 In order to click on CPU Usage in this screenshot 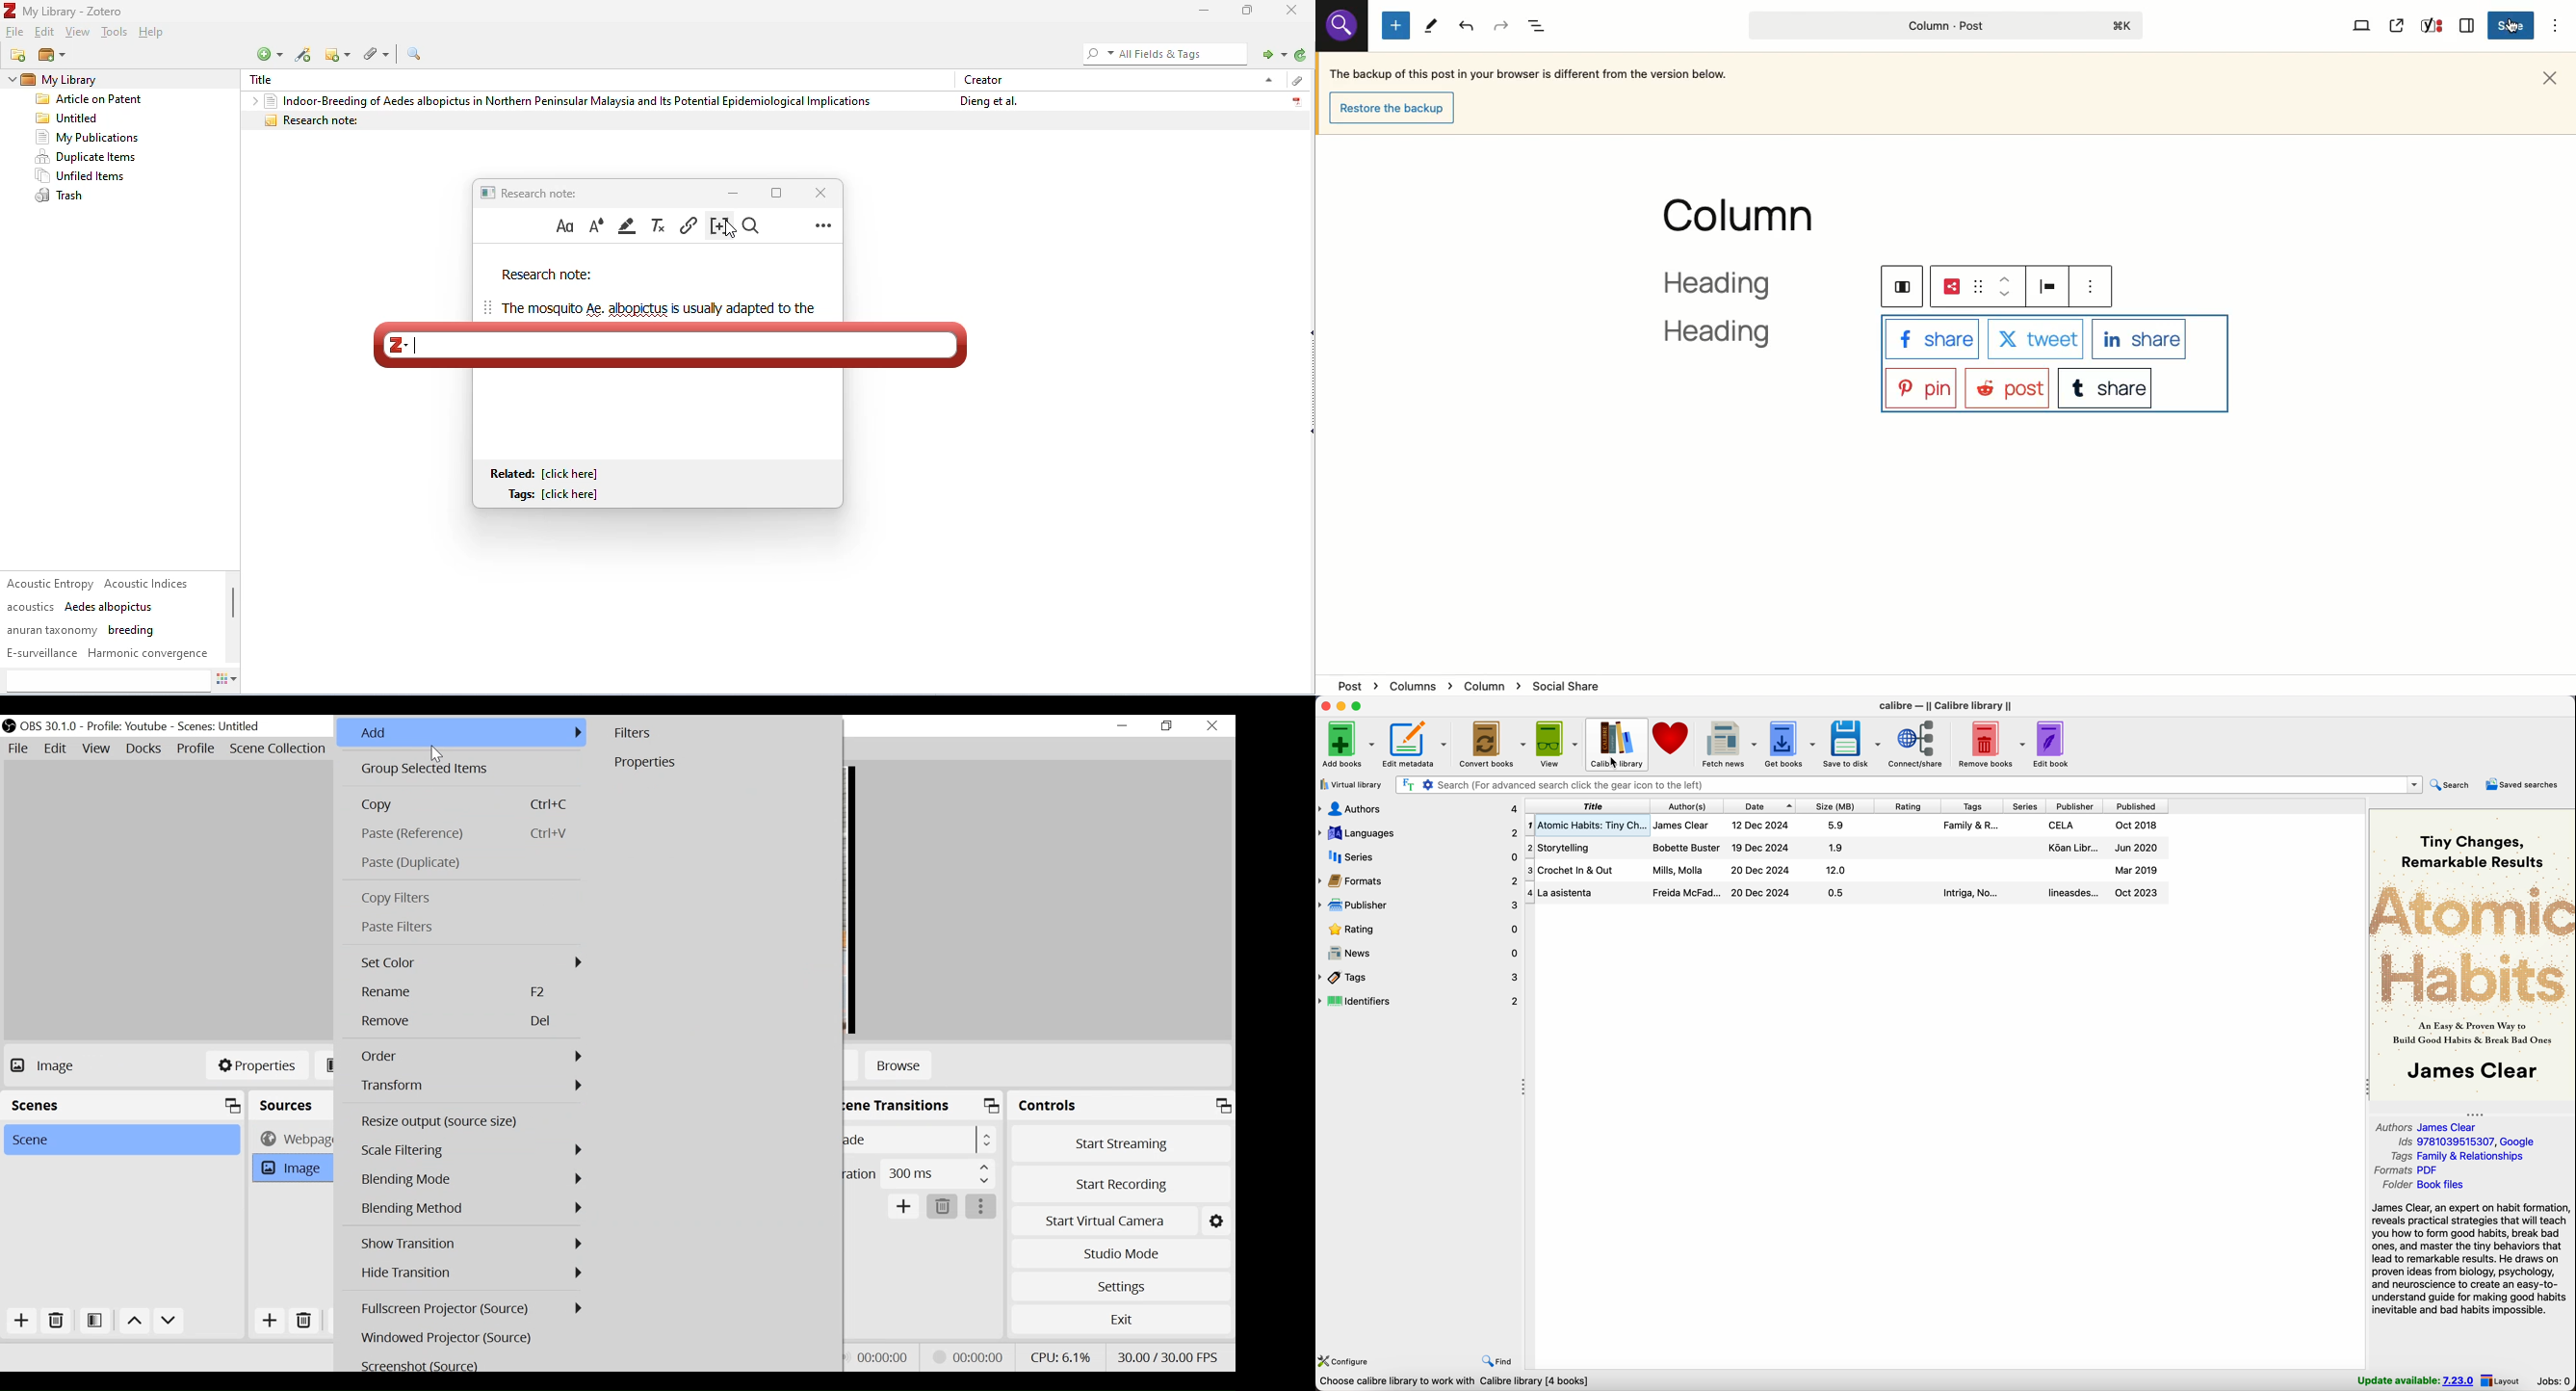, I will do `click(1061, 1357)`.